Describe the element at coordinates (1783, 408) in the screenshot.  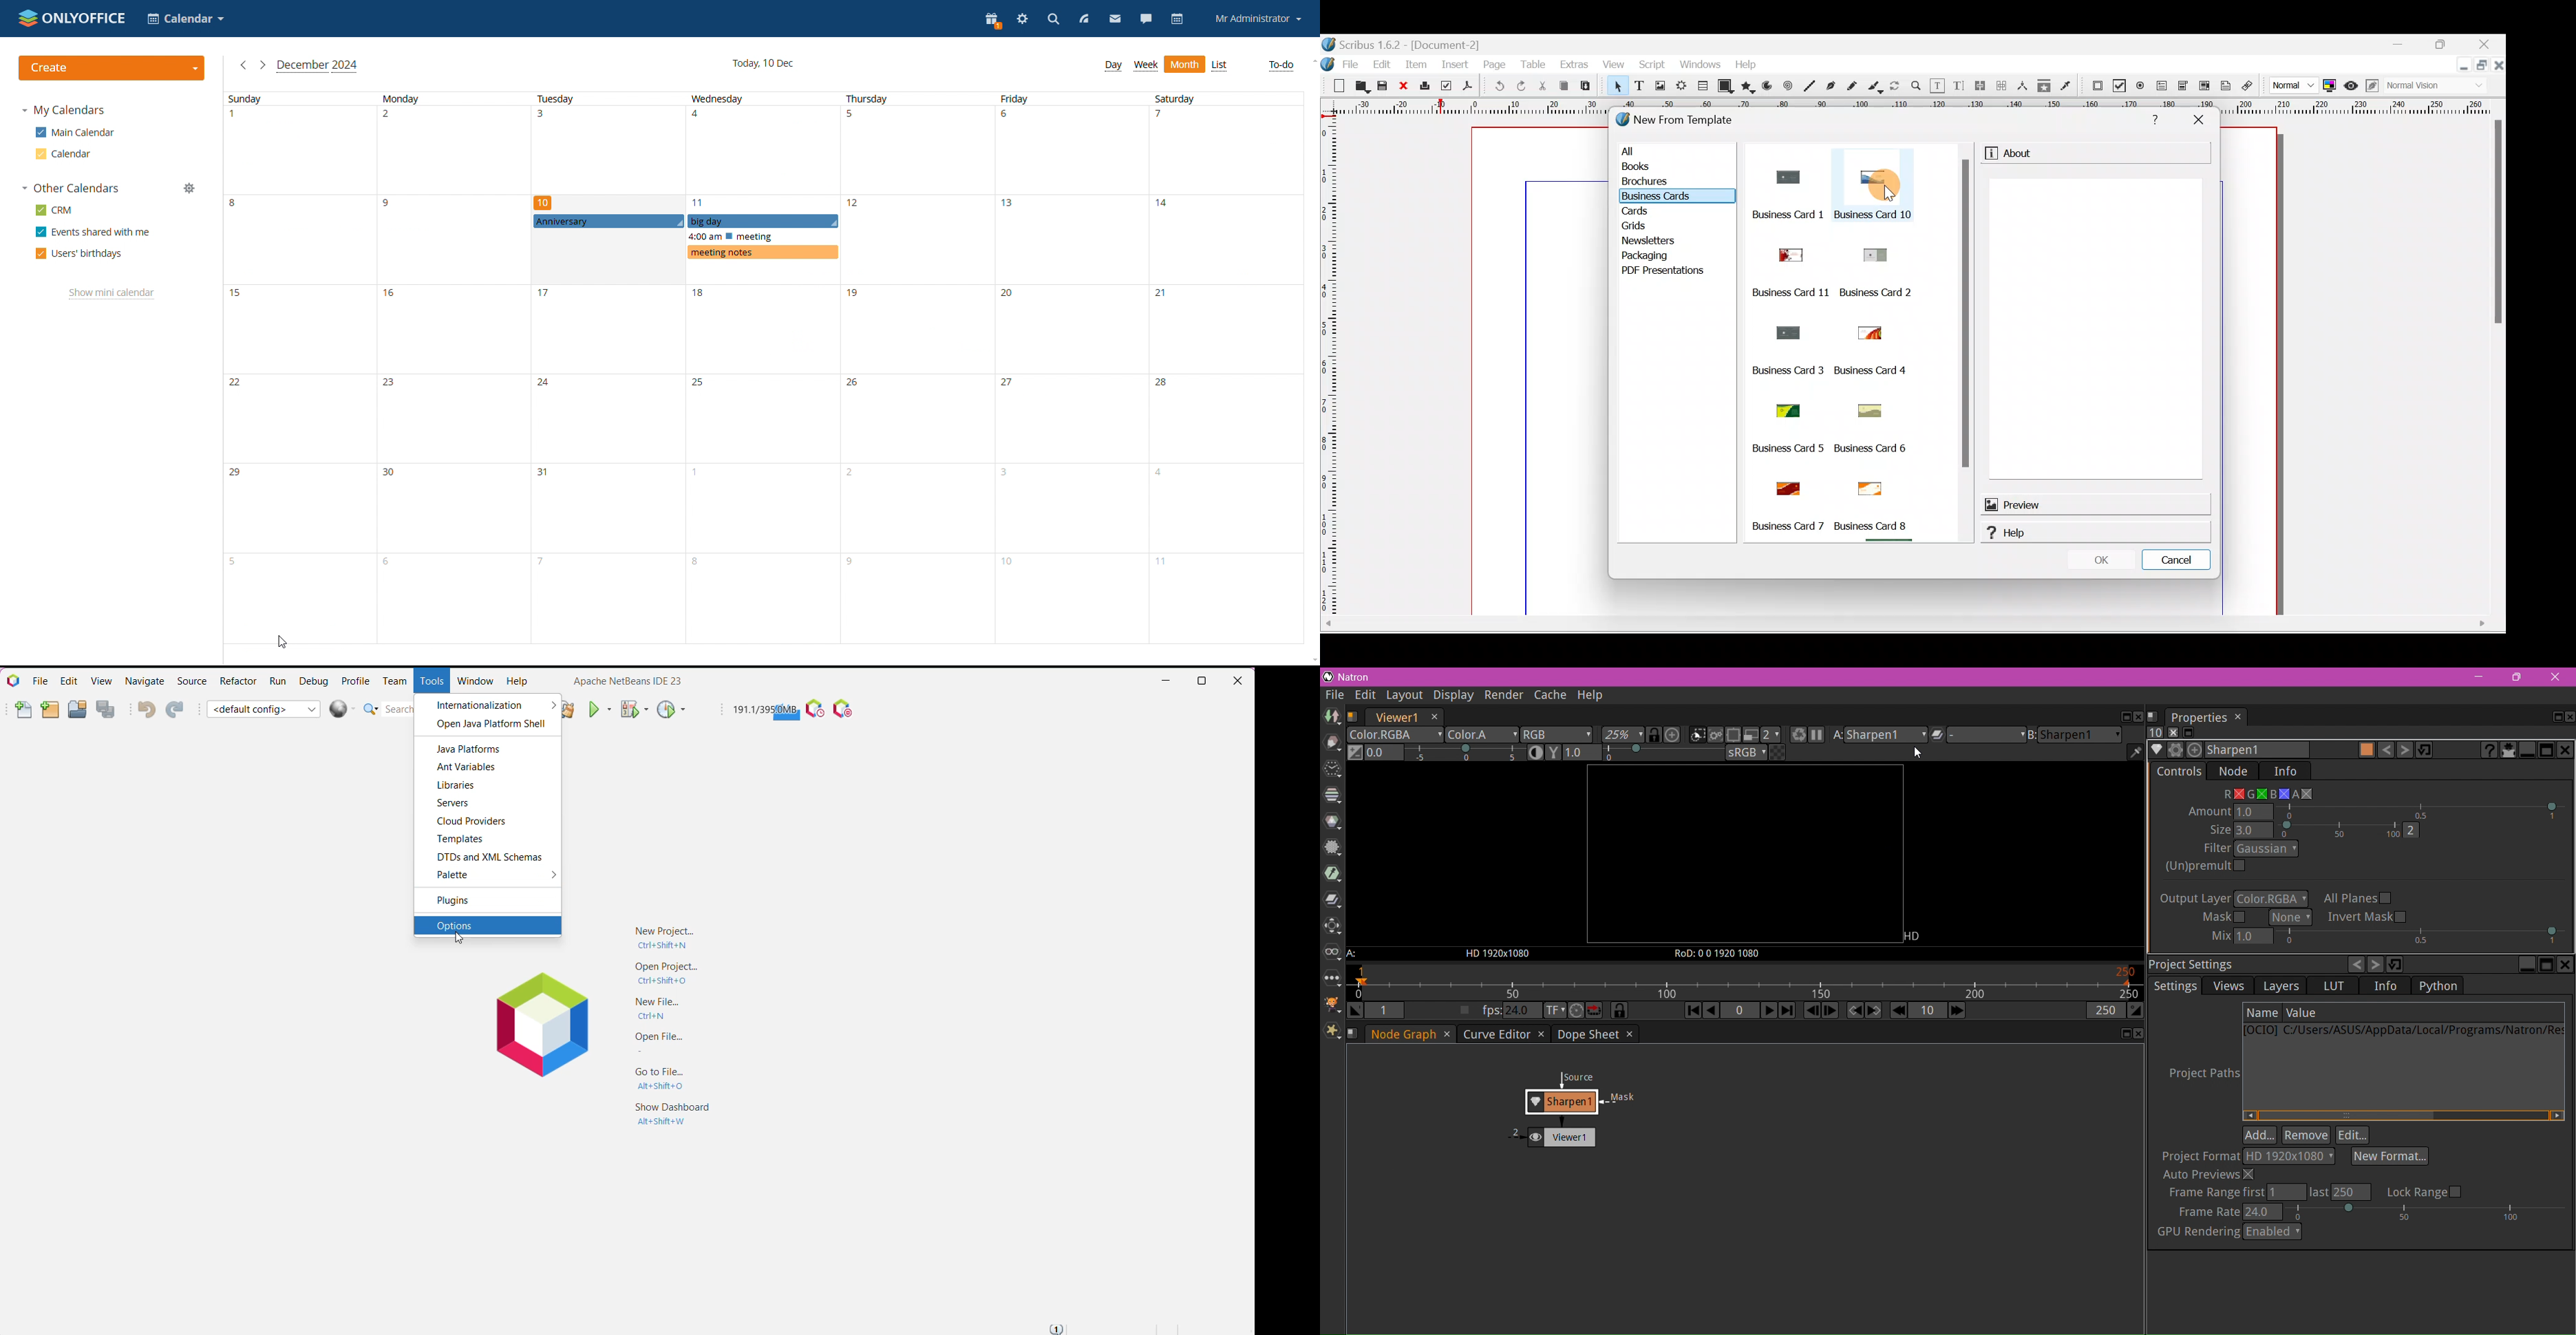
I see `Business card image` at that location.